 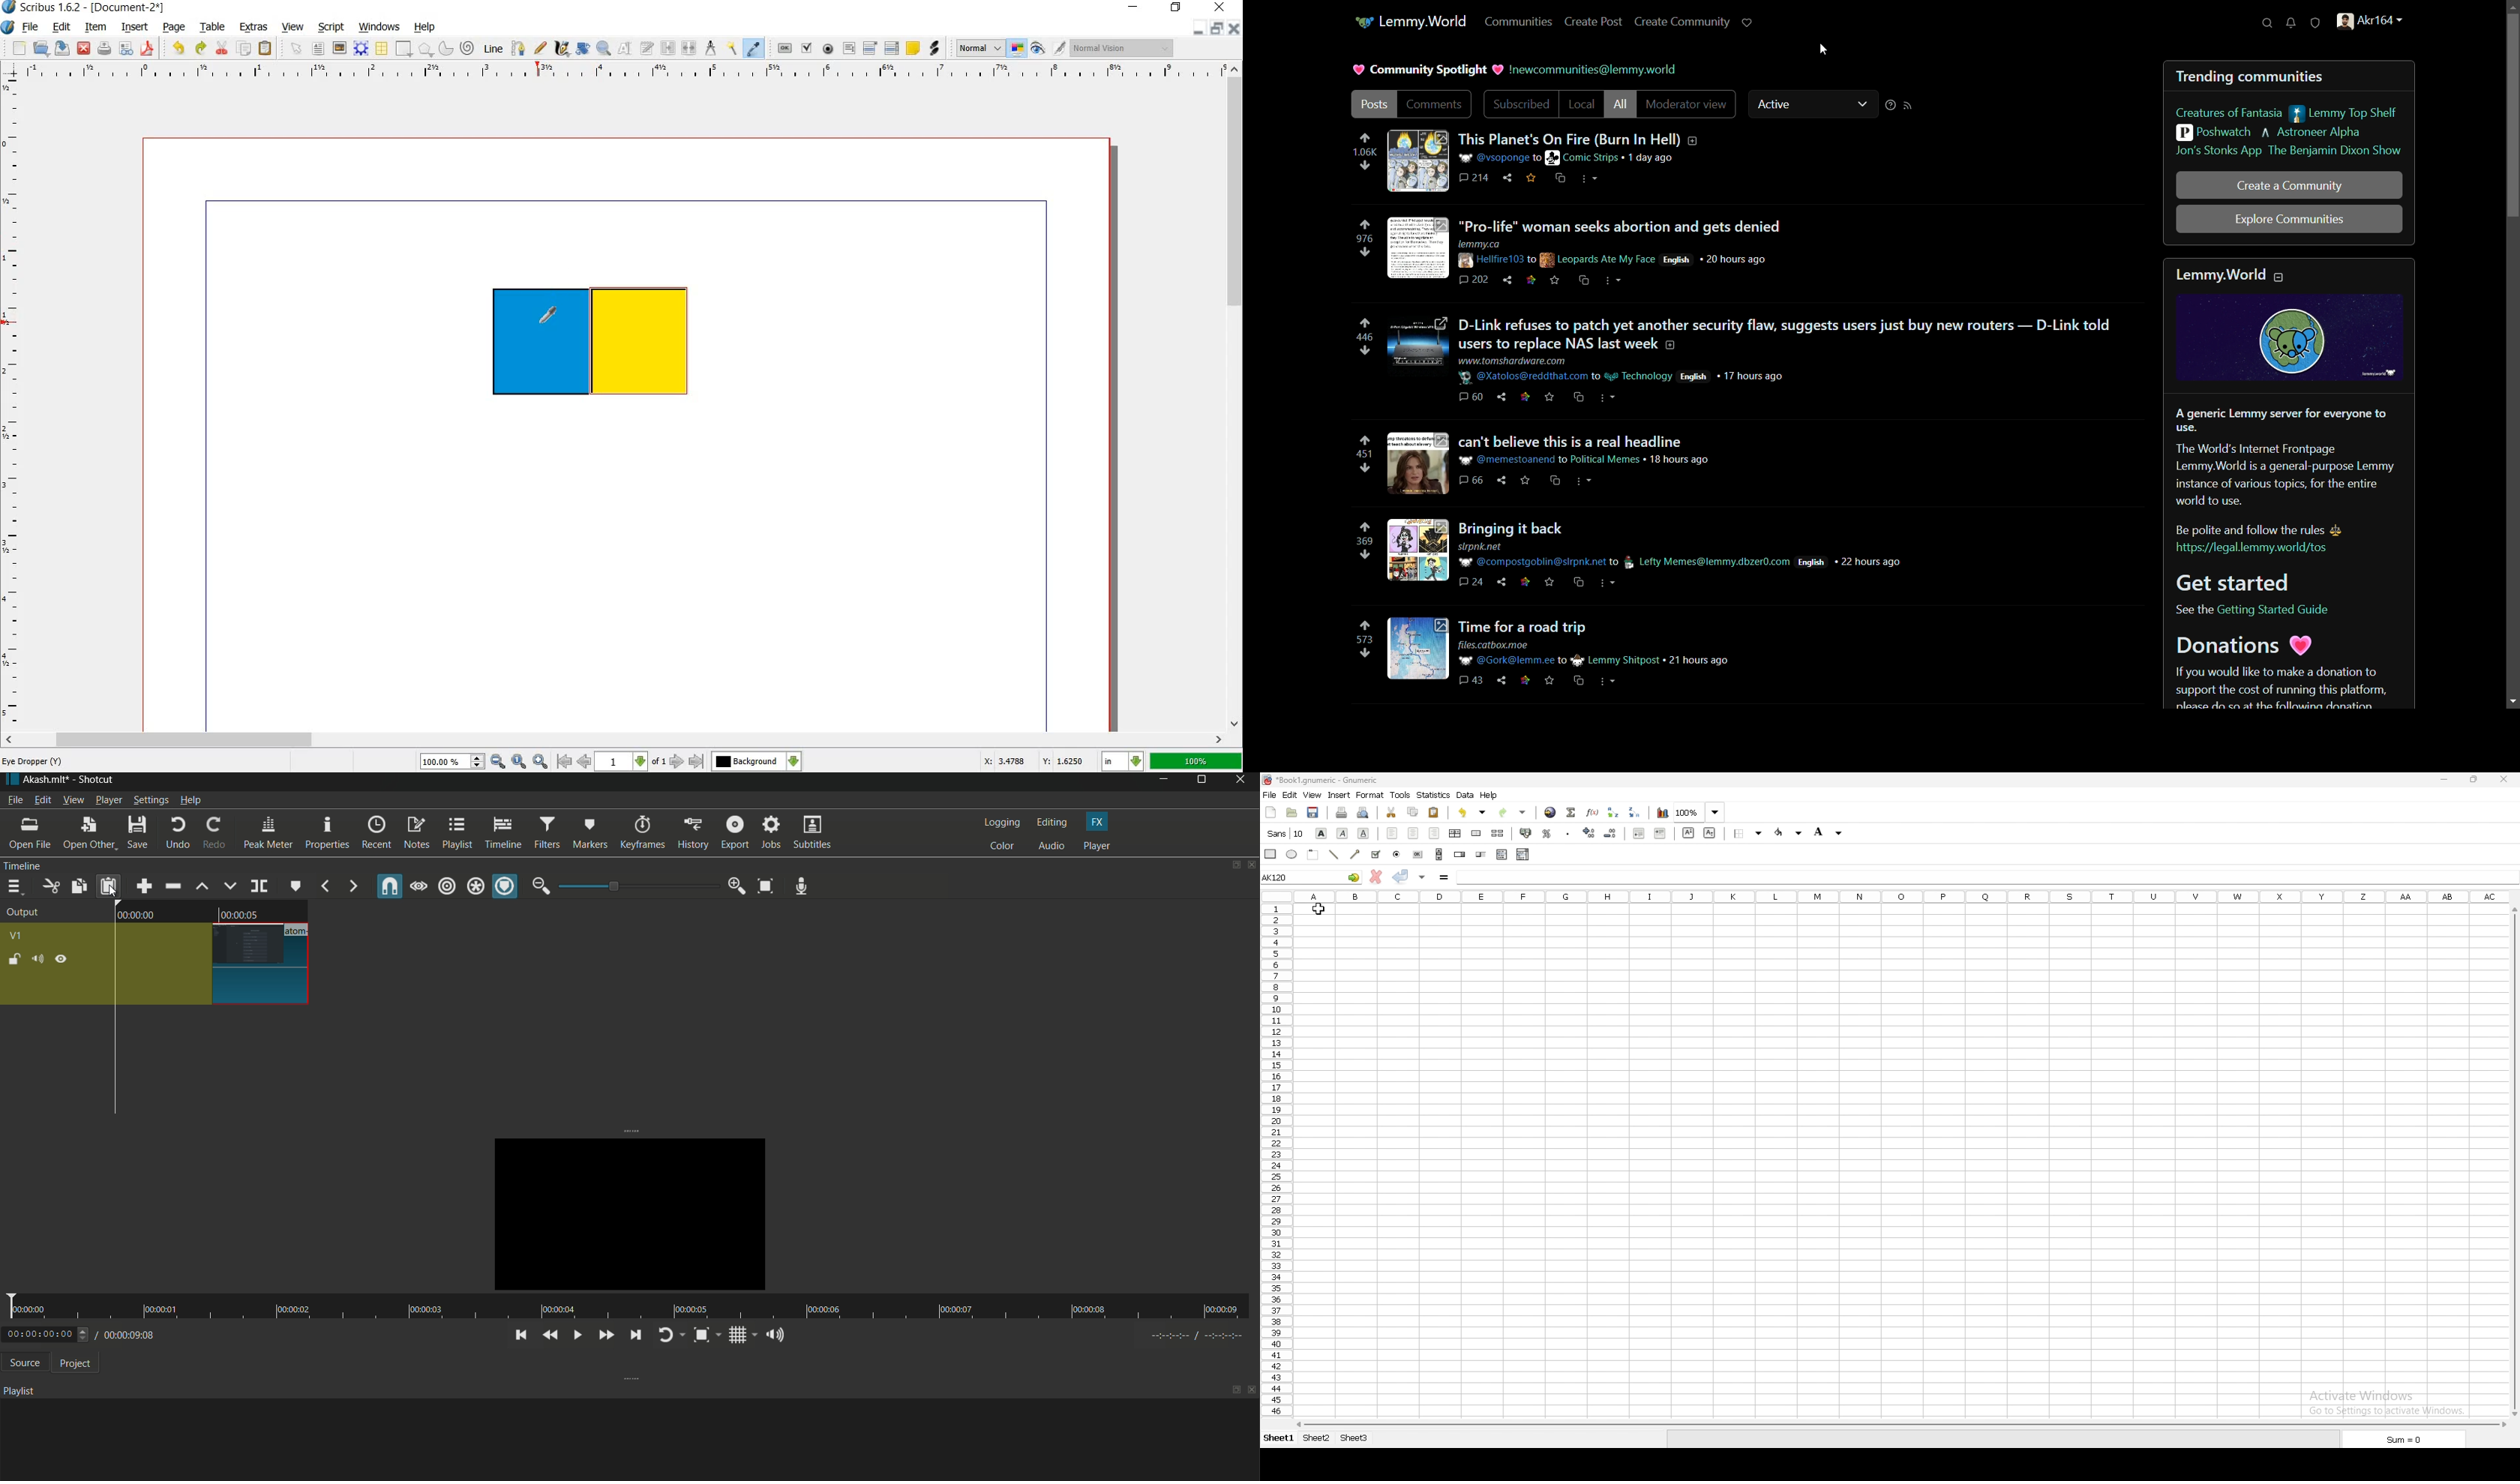 What do you see at coordinates (244, 50) in the screenshot?
I see `copy` at bounding box center [244, 50].